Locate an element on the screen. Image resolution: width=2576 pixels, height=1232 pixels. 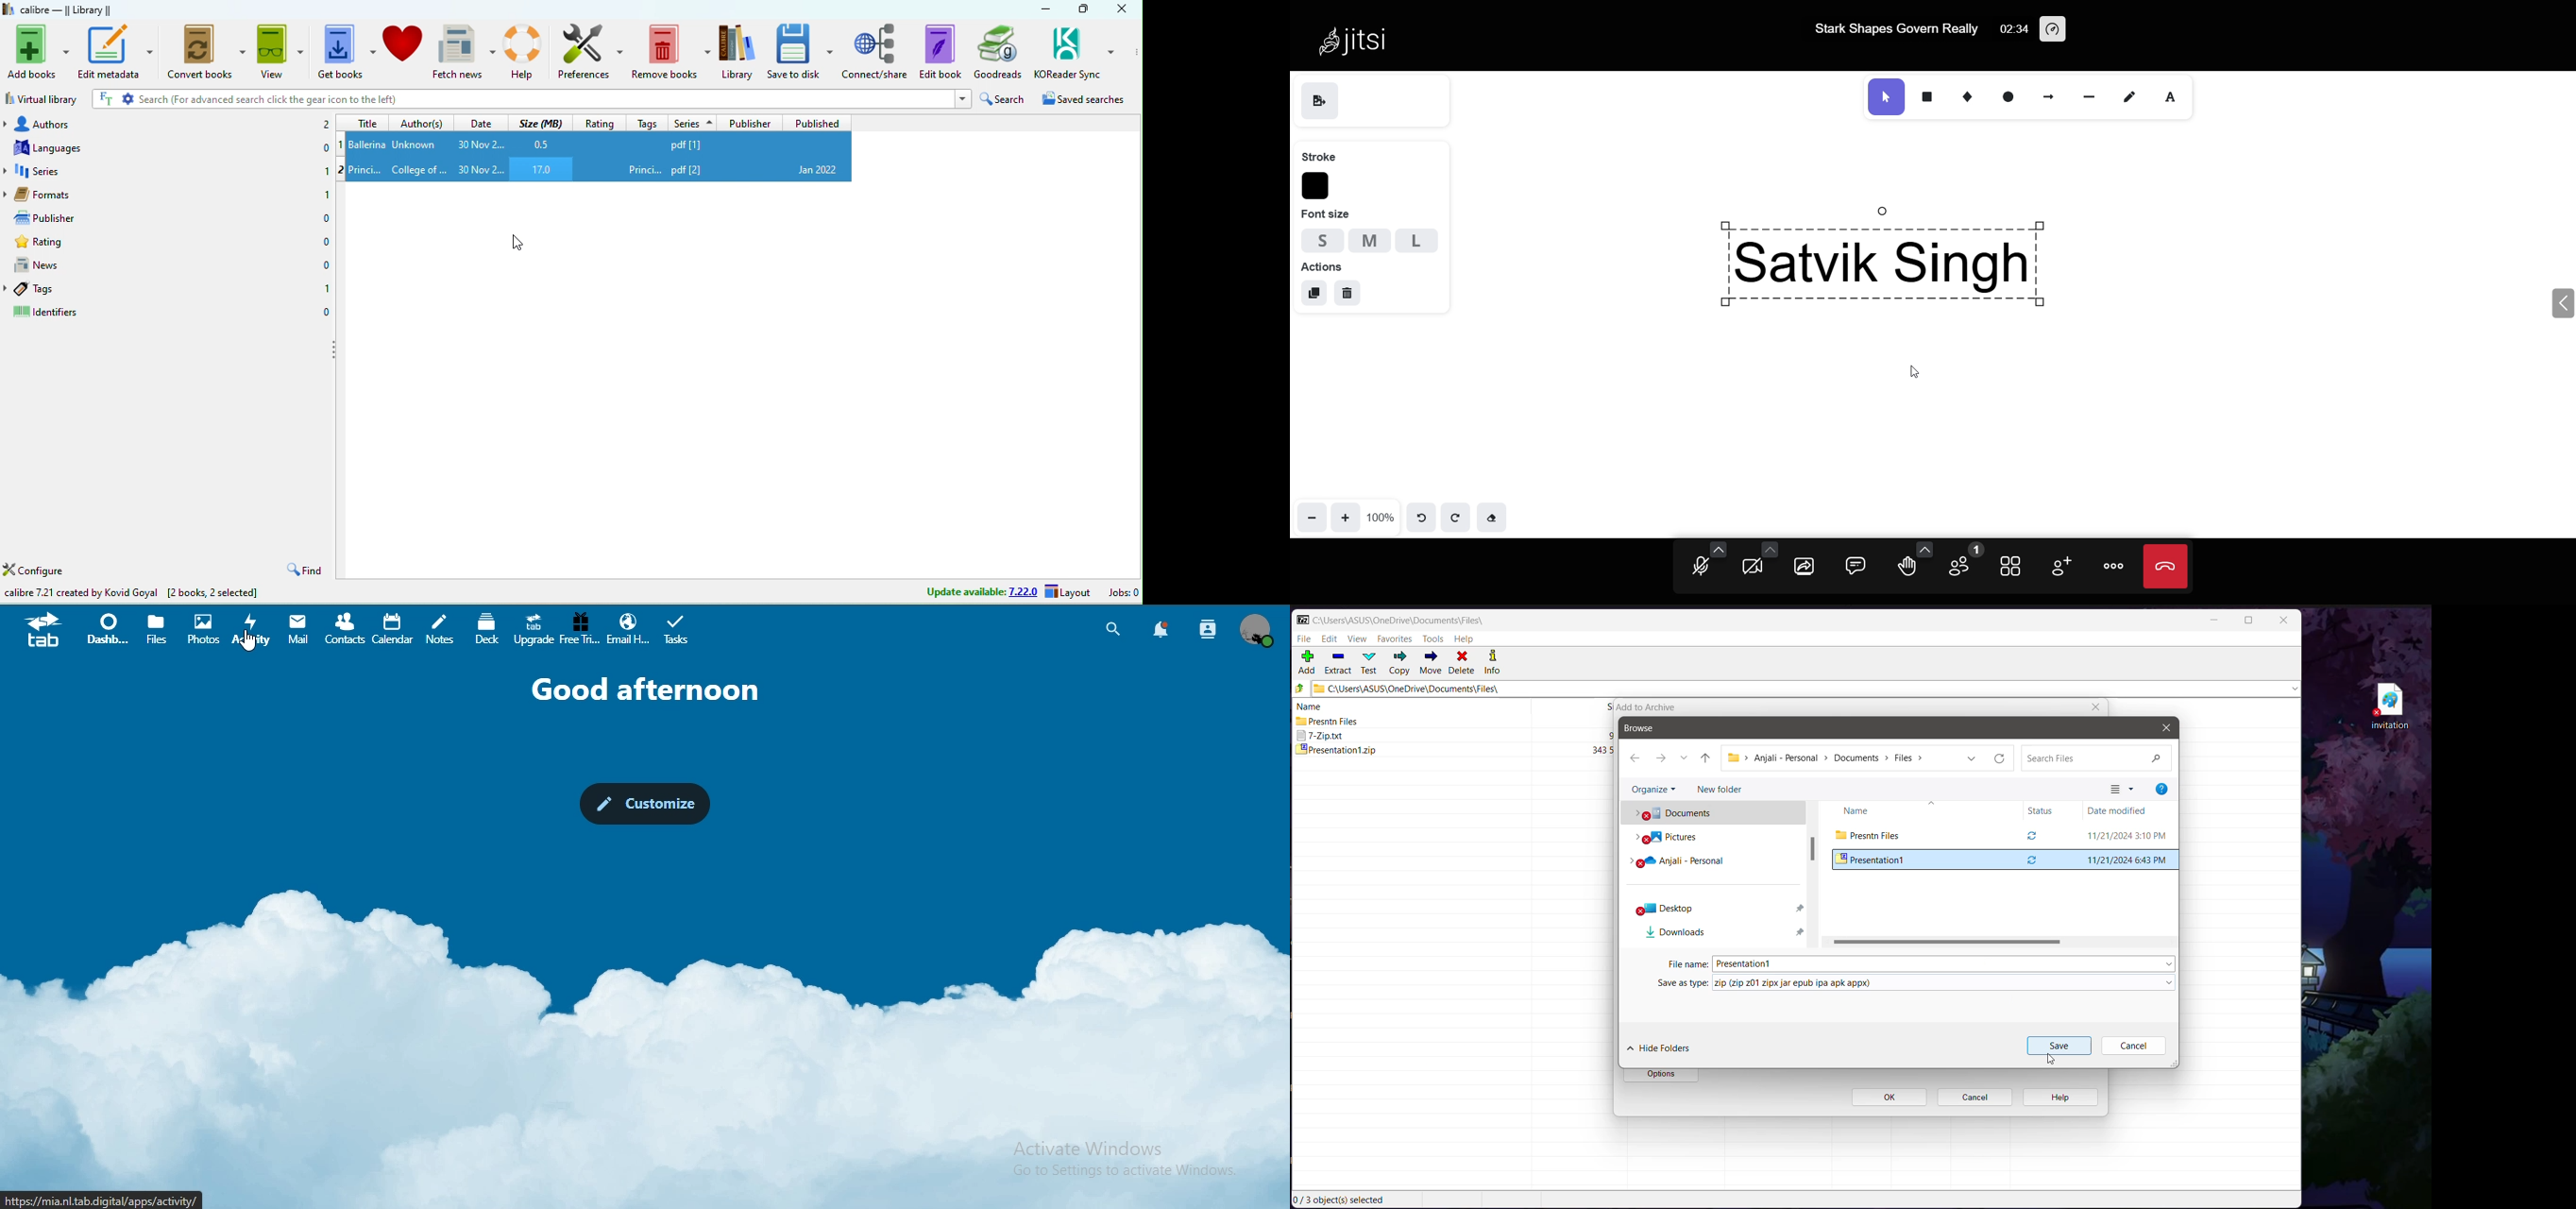
close is located at coordinates (1121, 8).